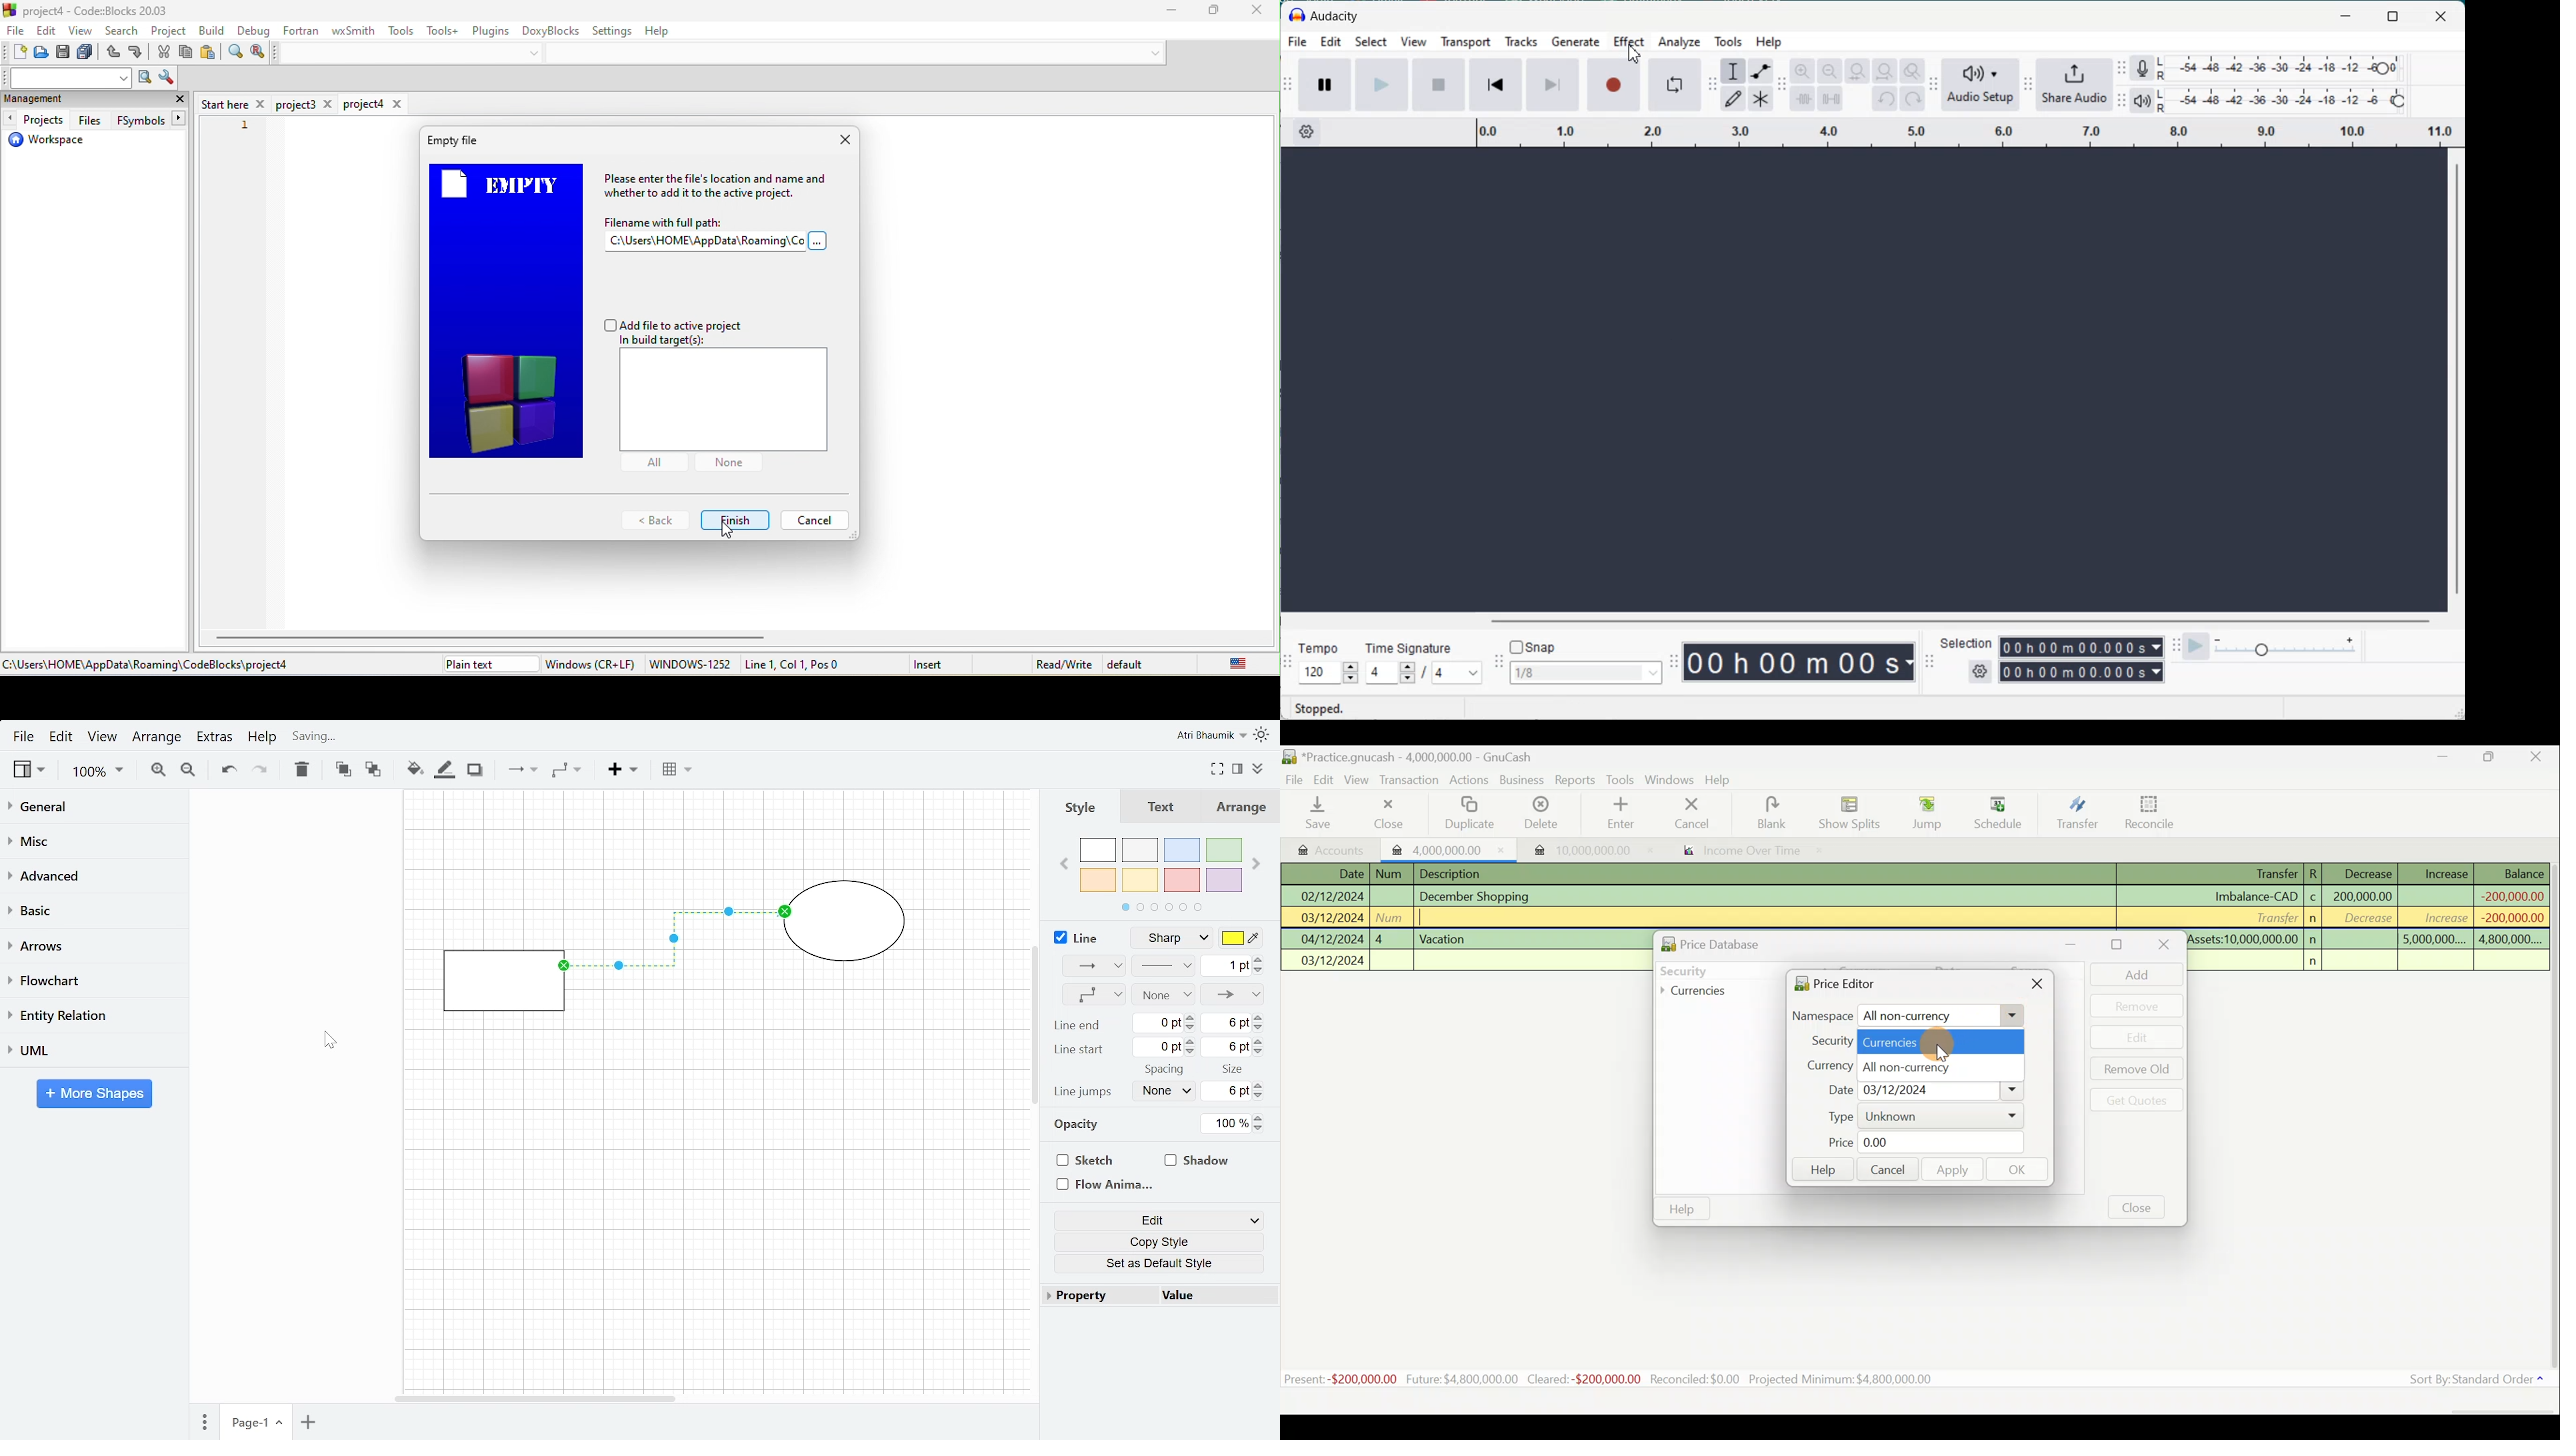 This screenshot has width=2576, height=1456. What do you see at coordinates (1457, 673) in the screenshot?
I see `4` at bounding box center [1457, 673].